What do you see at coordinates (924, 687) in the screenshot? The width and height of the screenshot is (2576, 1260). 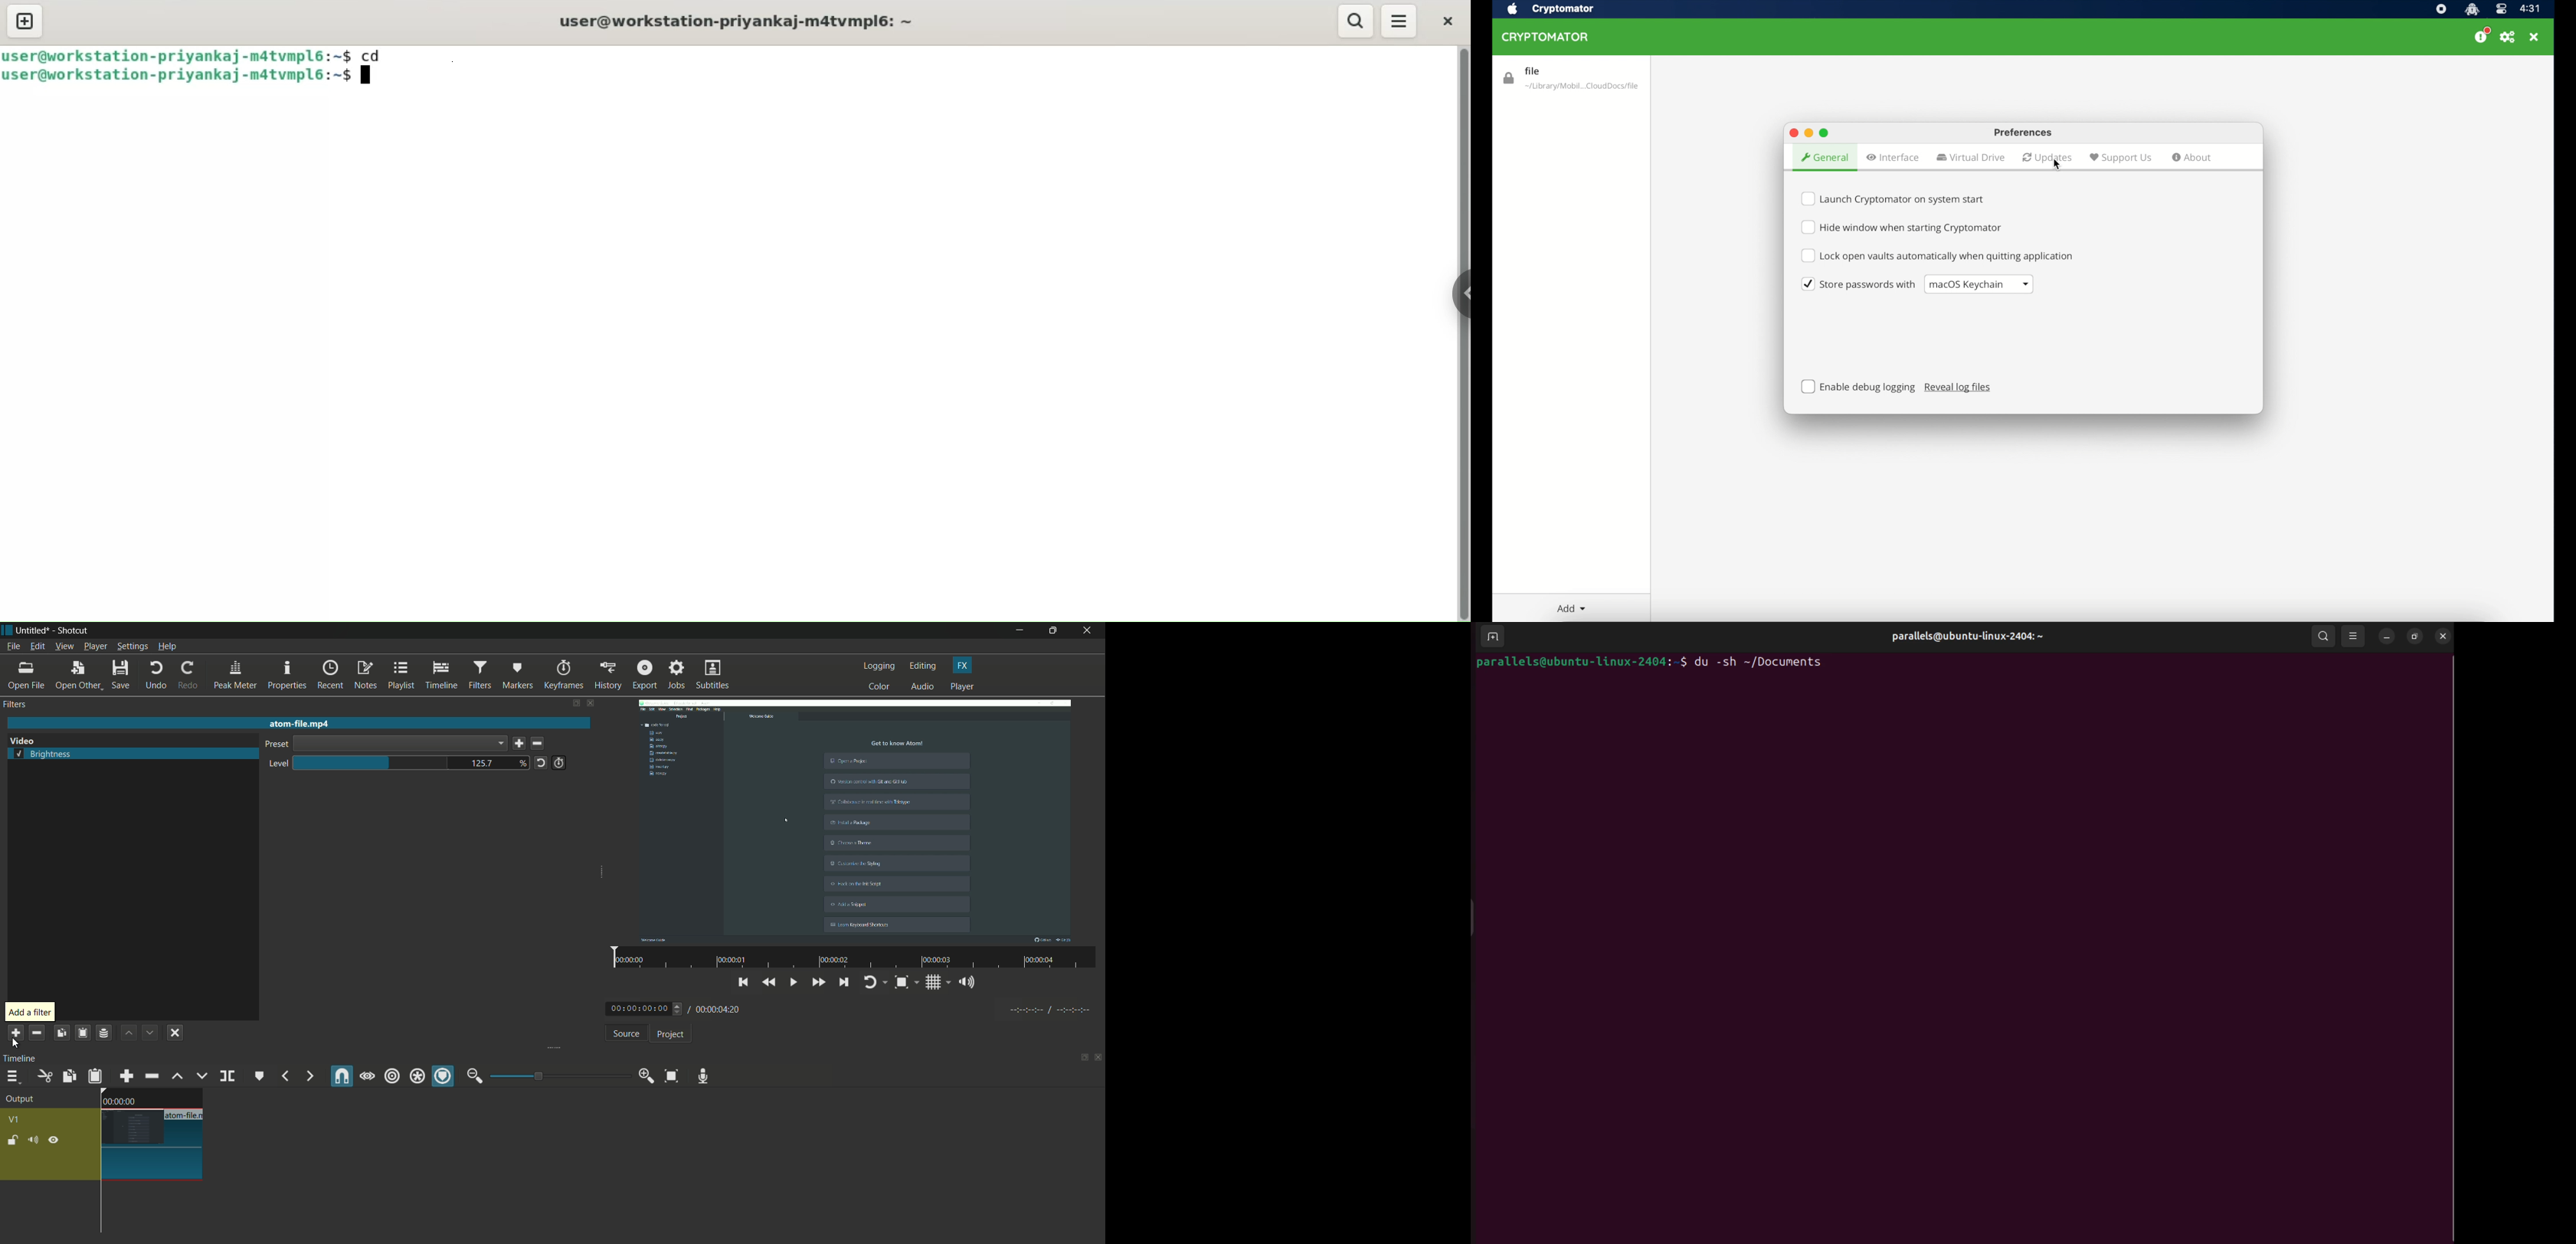 I see `audio` at bounding box center [924, 687].